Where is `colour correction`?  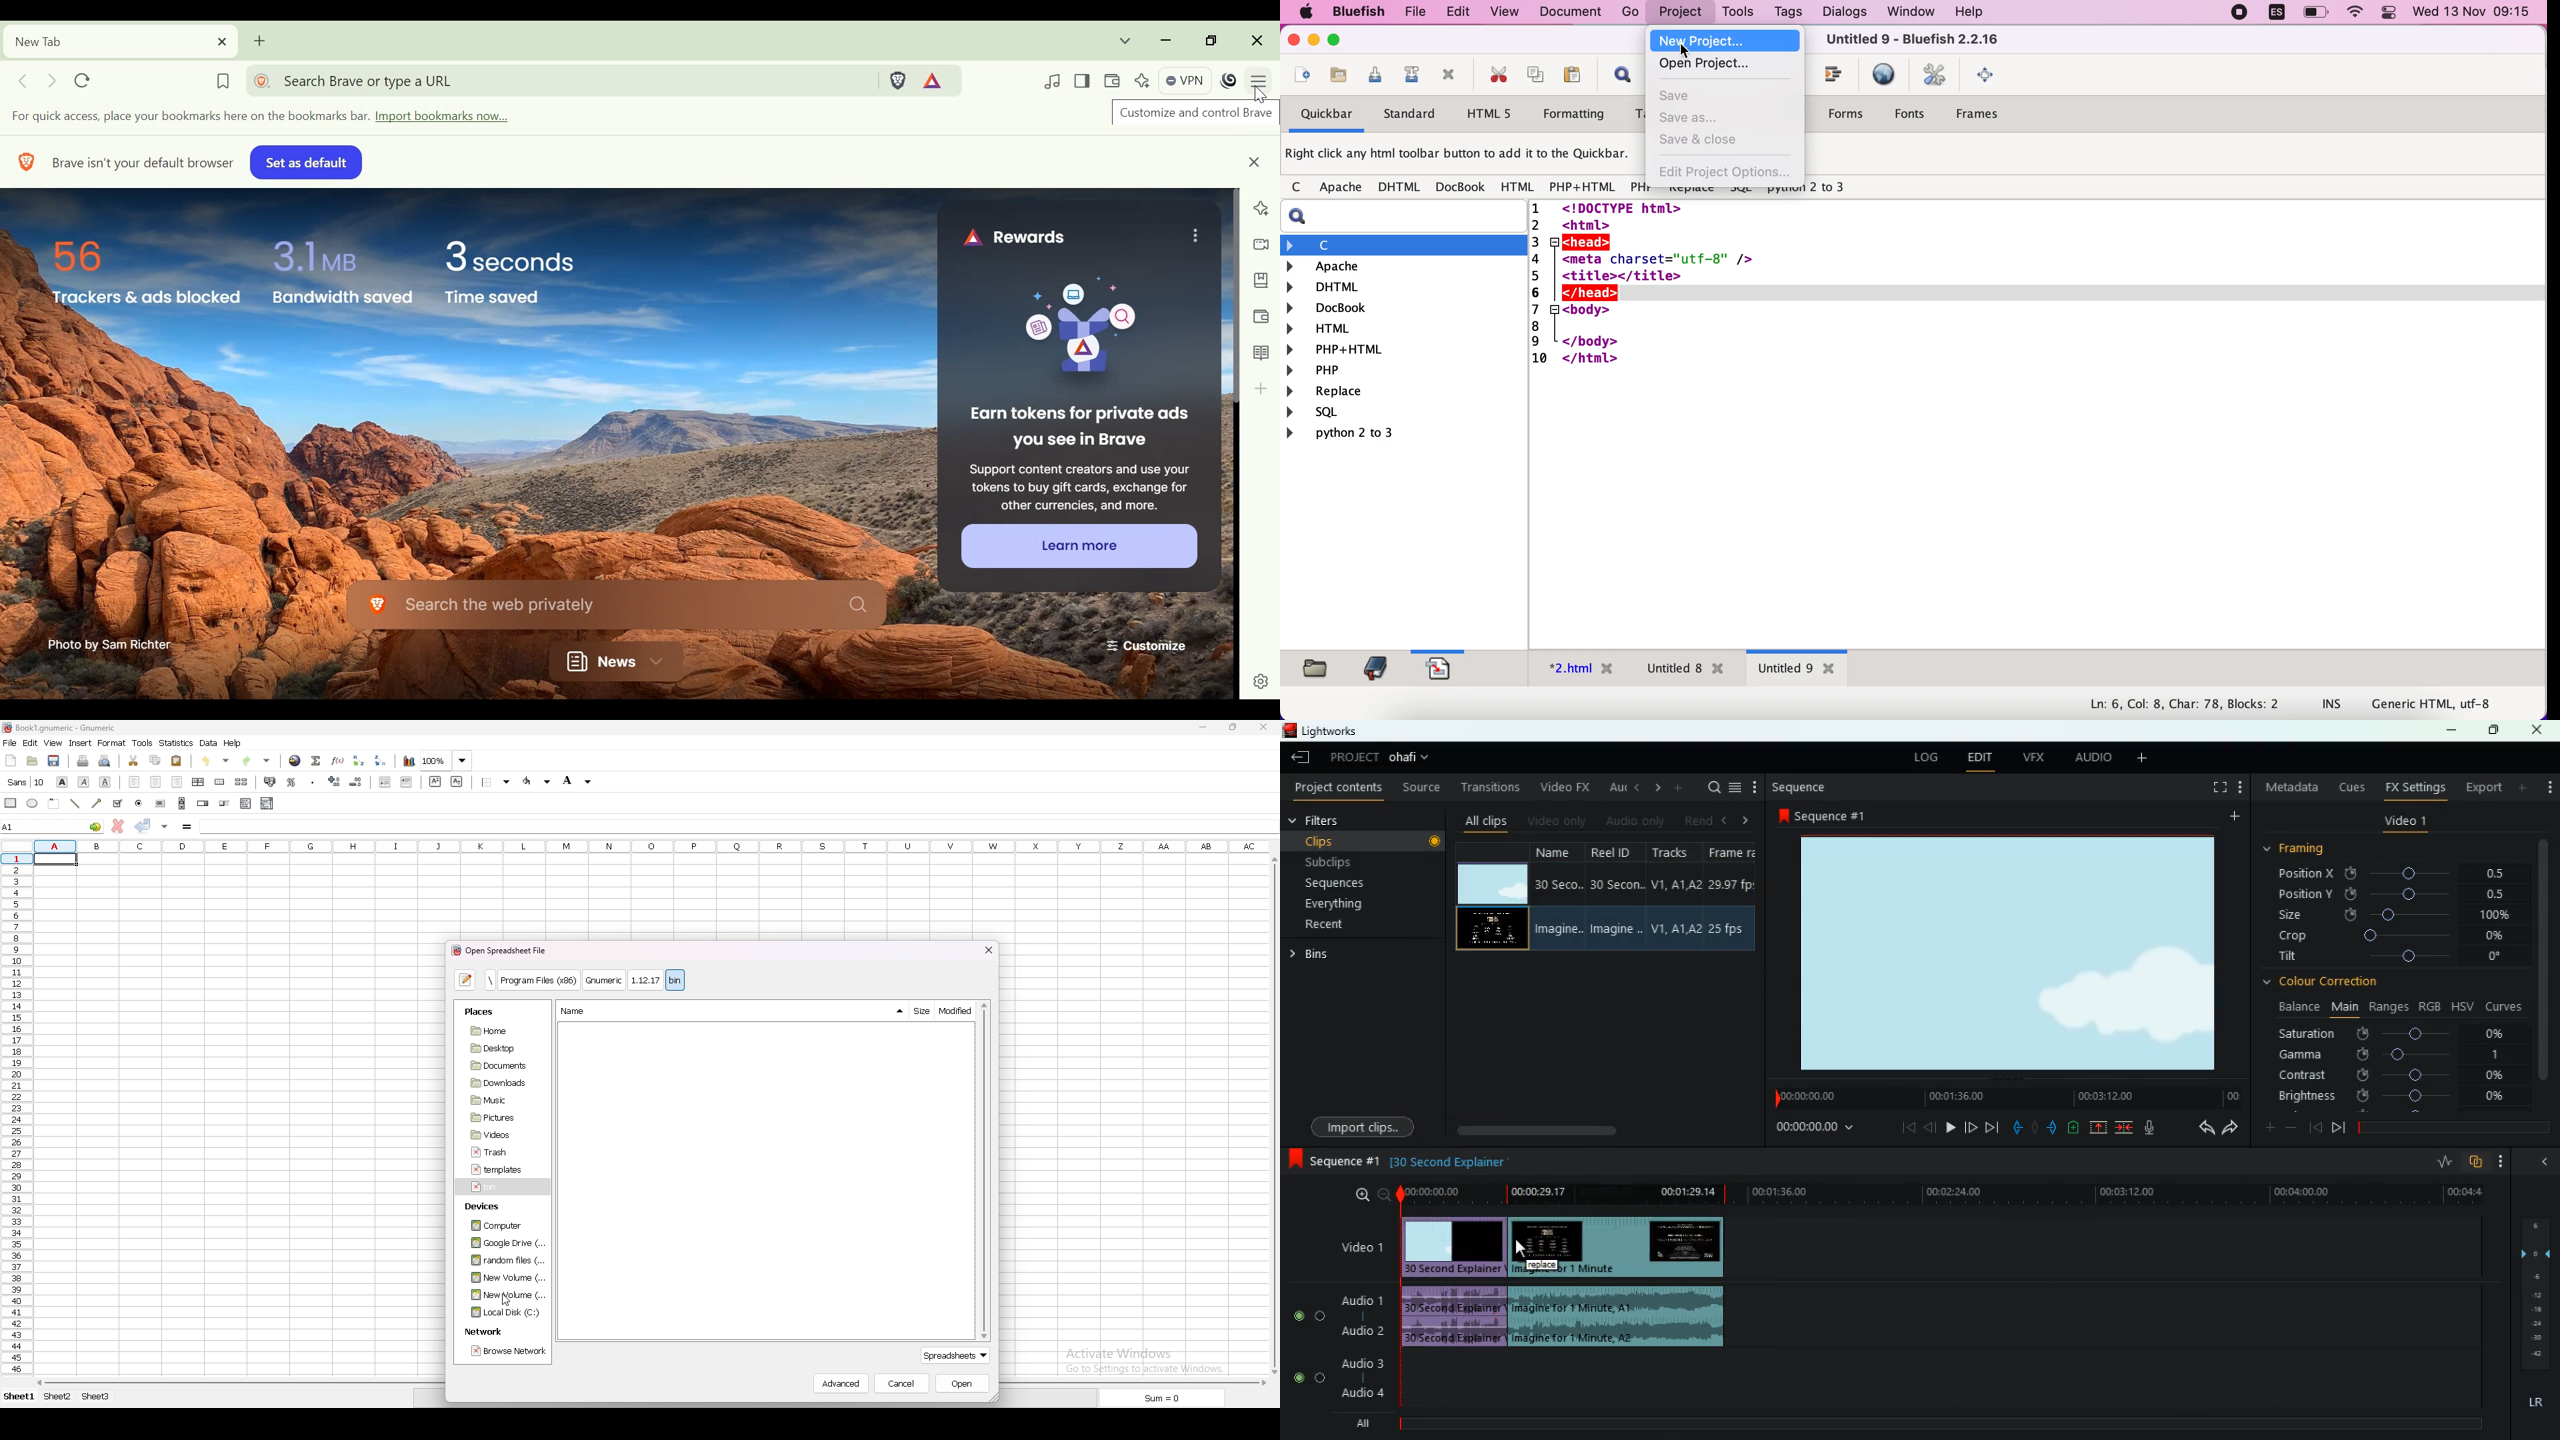
colour correction is located at coordinates (2328, 981).